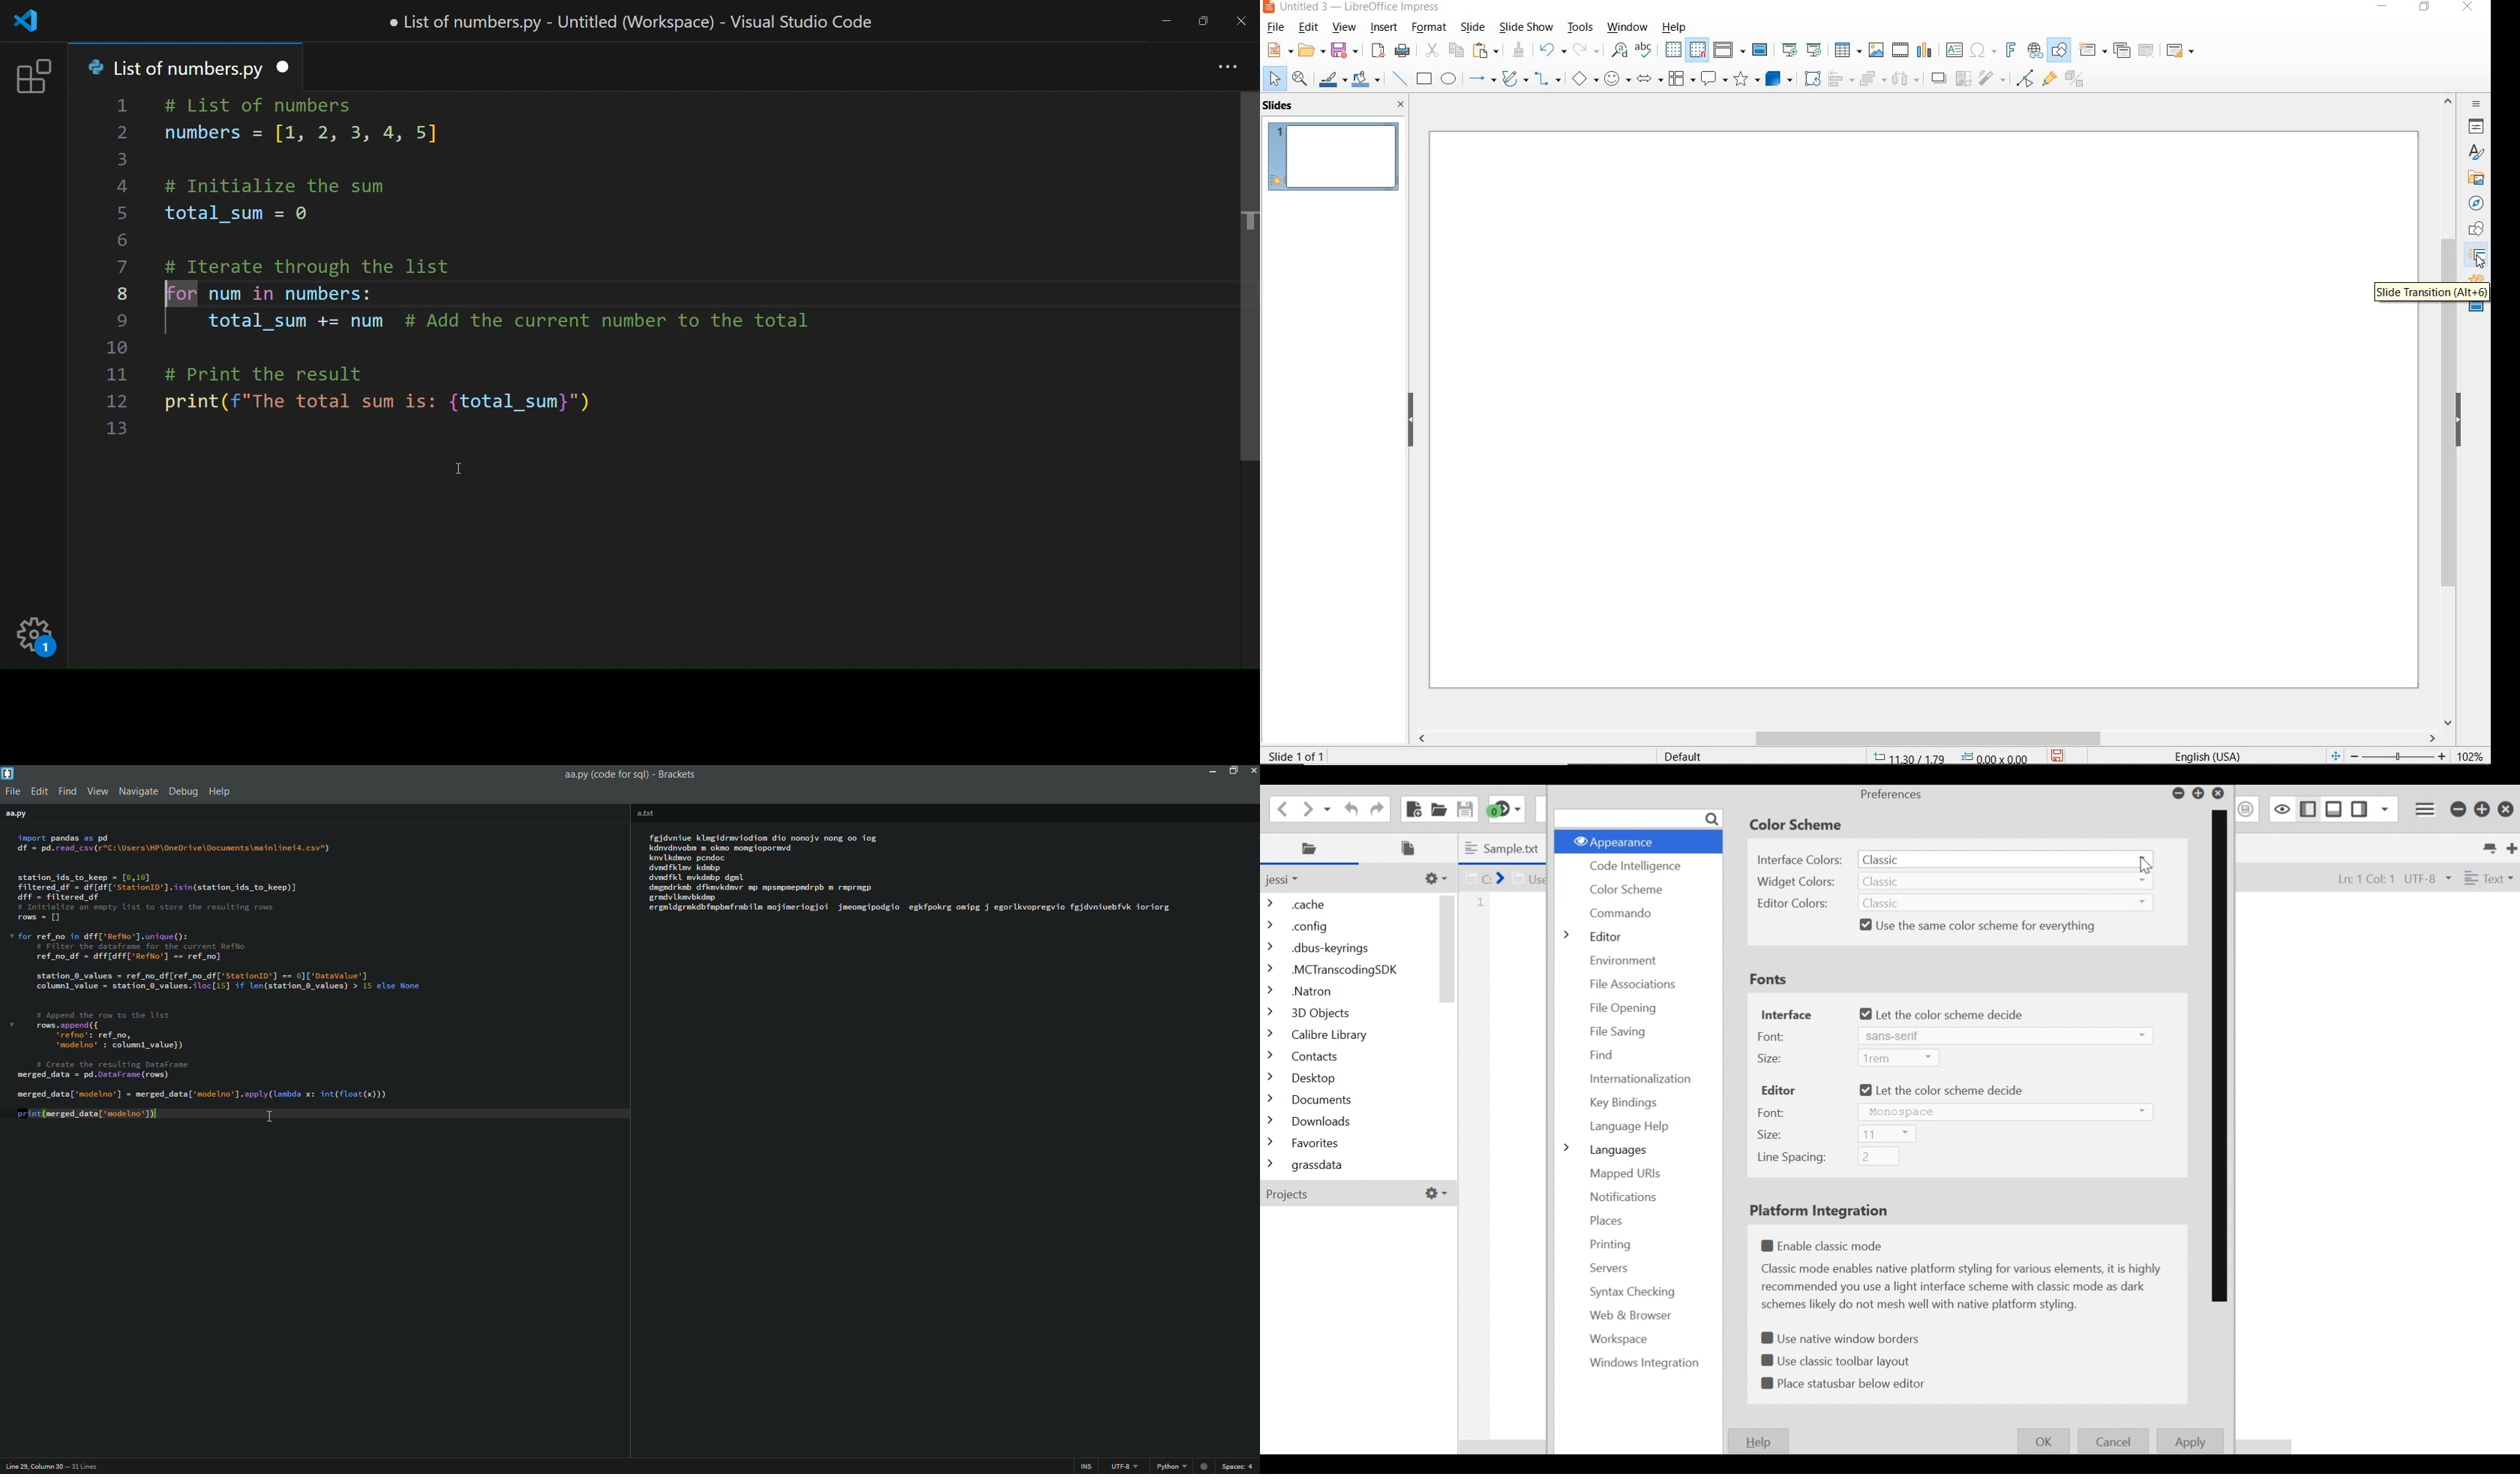 This screenshot has width=2520, height=1484. What do you see at coordinates (648, 812) in the screenshot?
I see `file name` at bounding box center [648, 812].